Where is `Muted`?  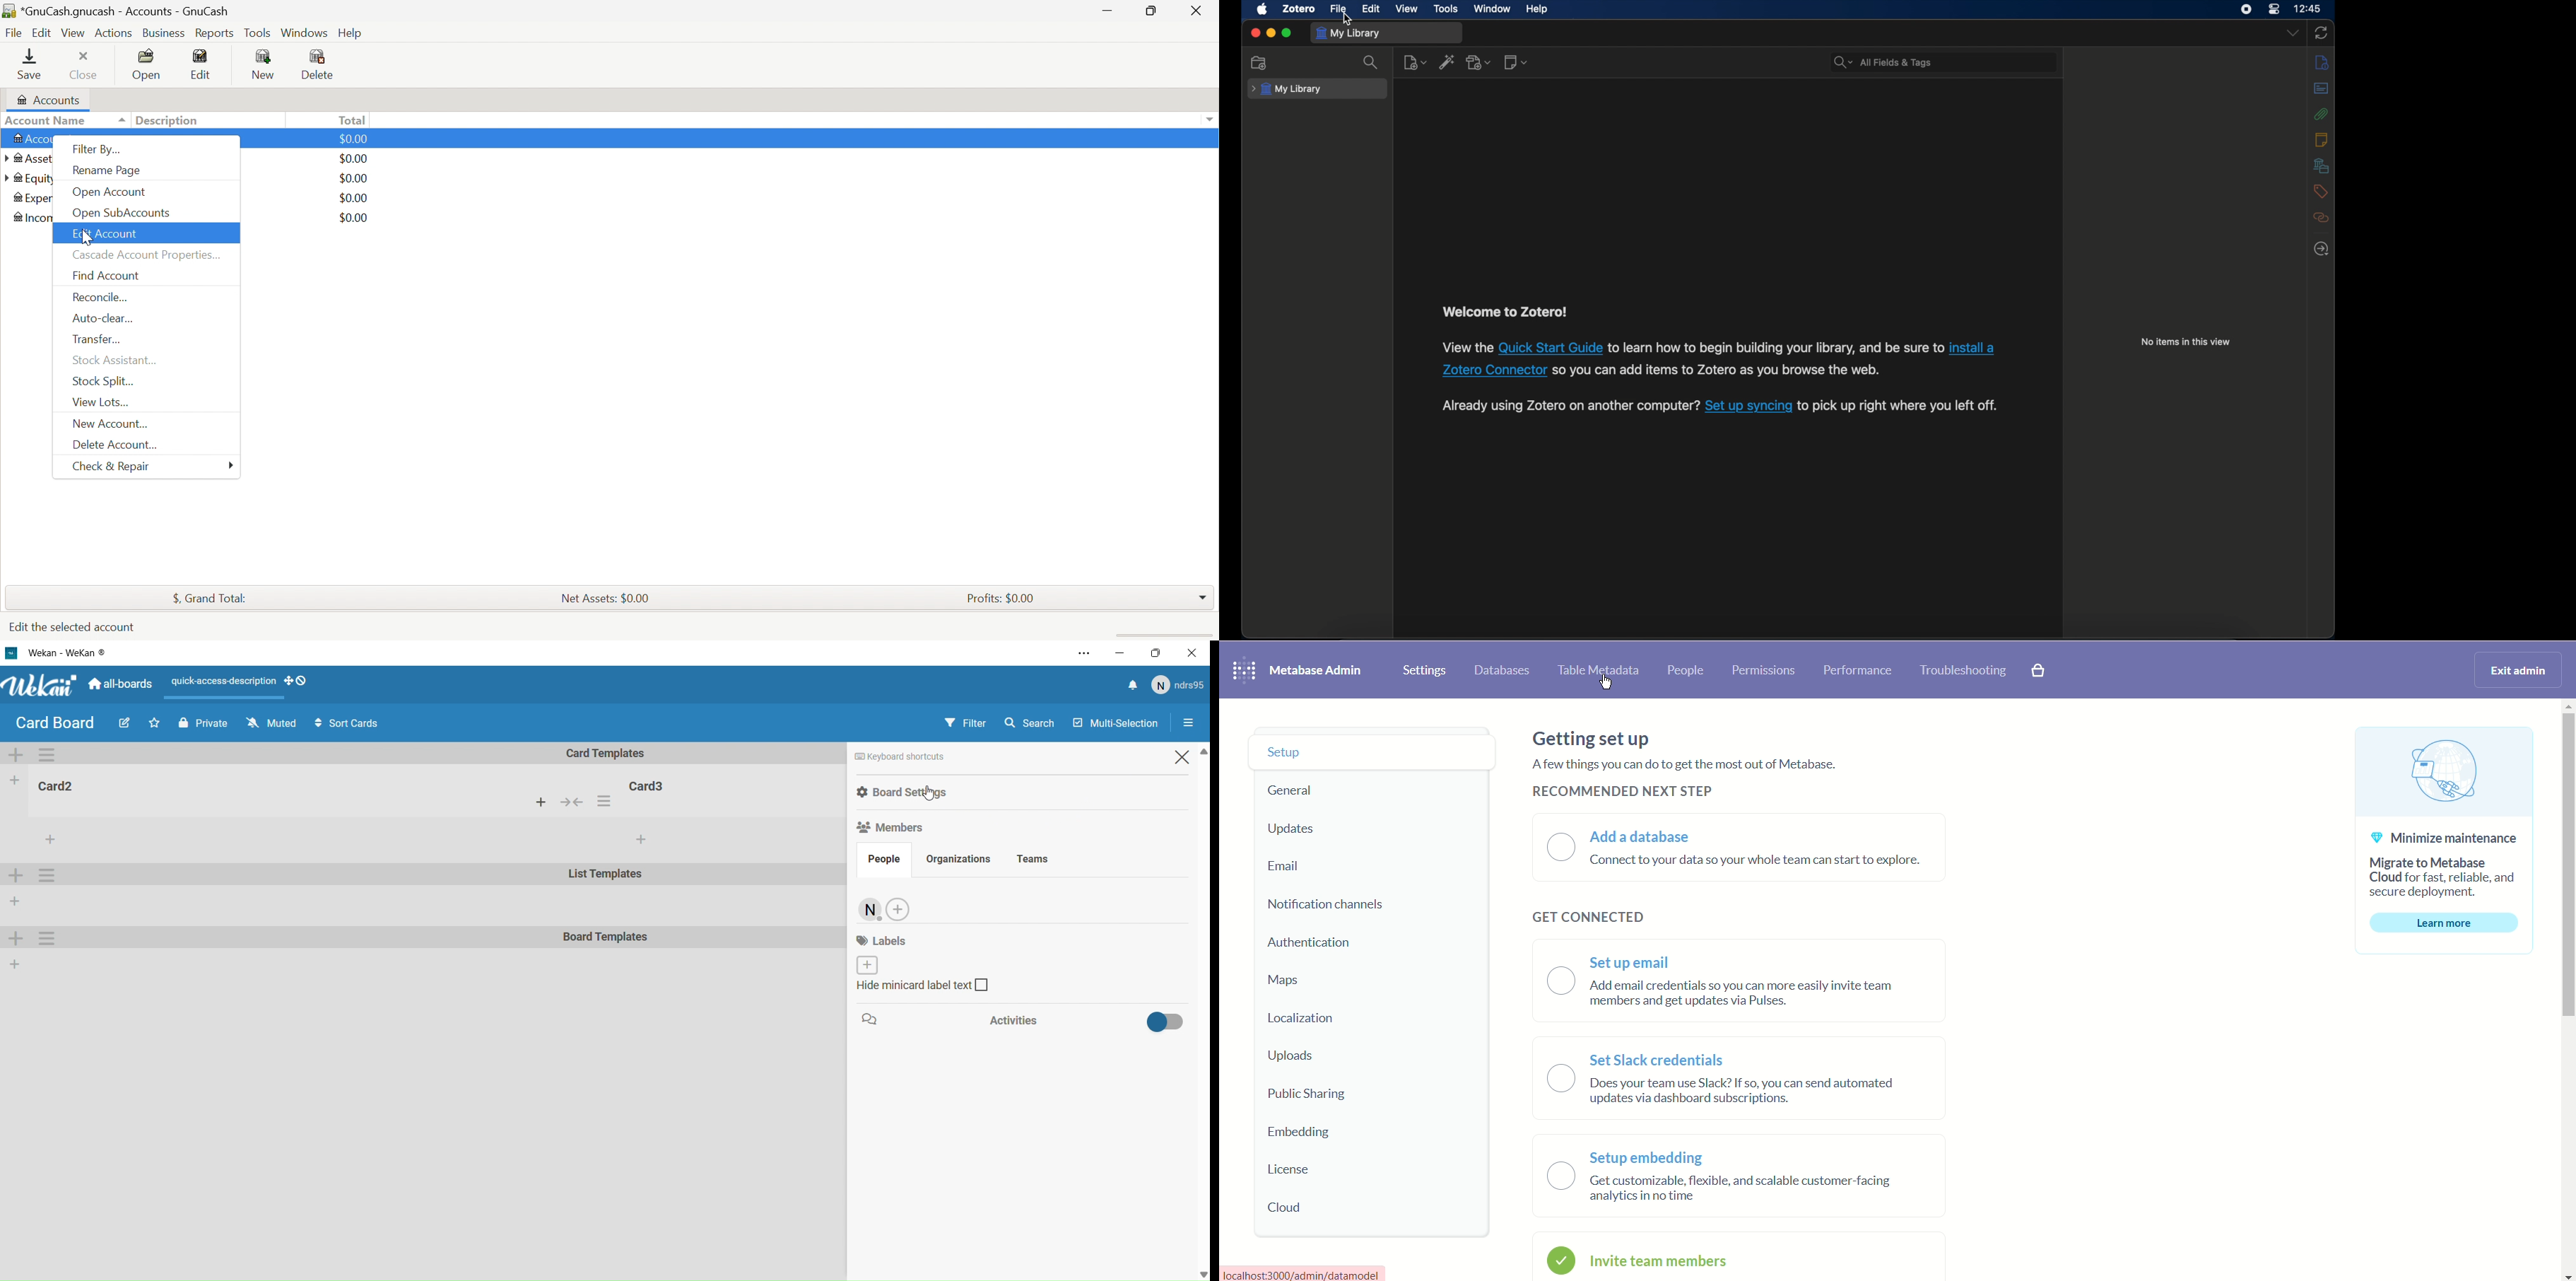 Muted is located at coordinates (270, 723).